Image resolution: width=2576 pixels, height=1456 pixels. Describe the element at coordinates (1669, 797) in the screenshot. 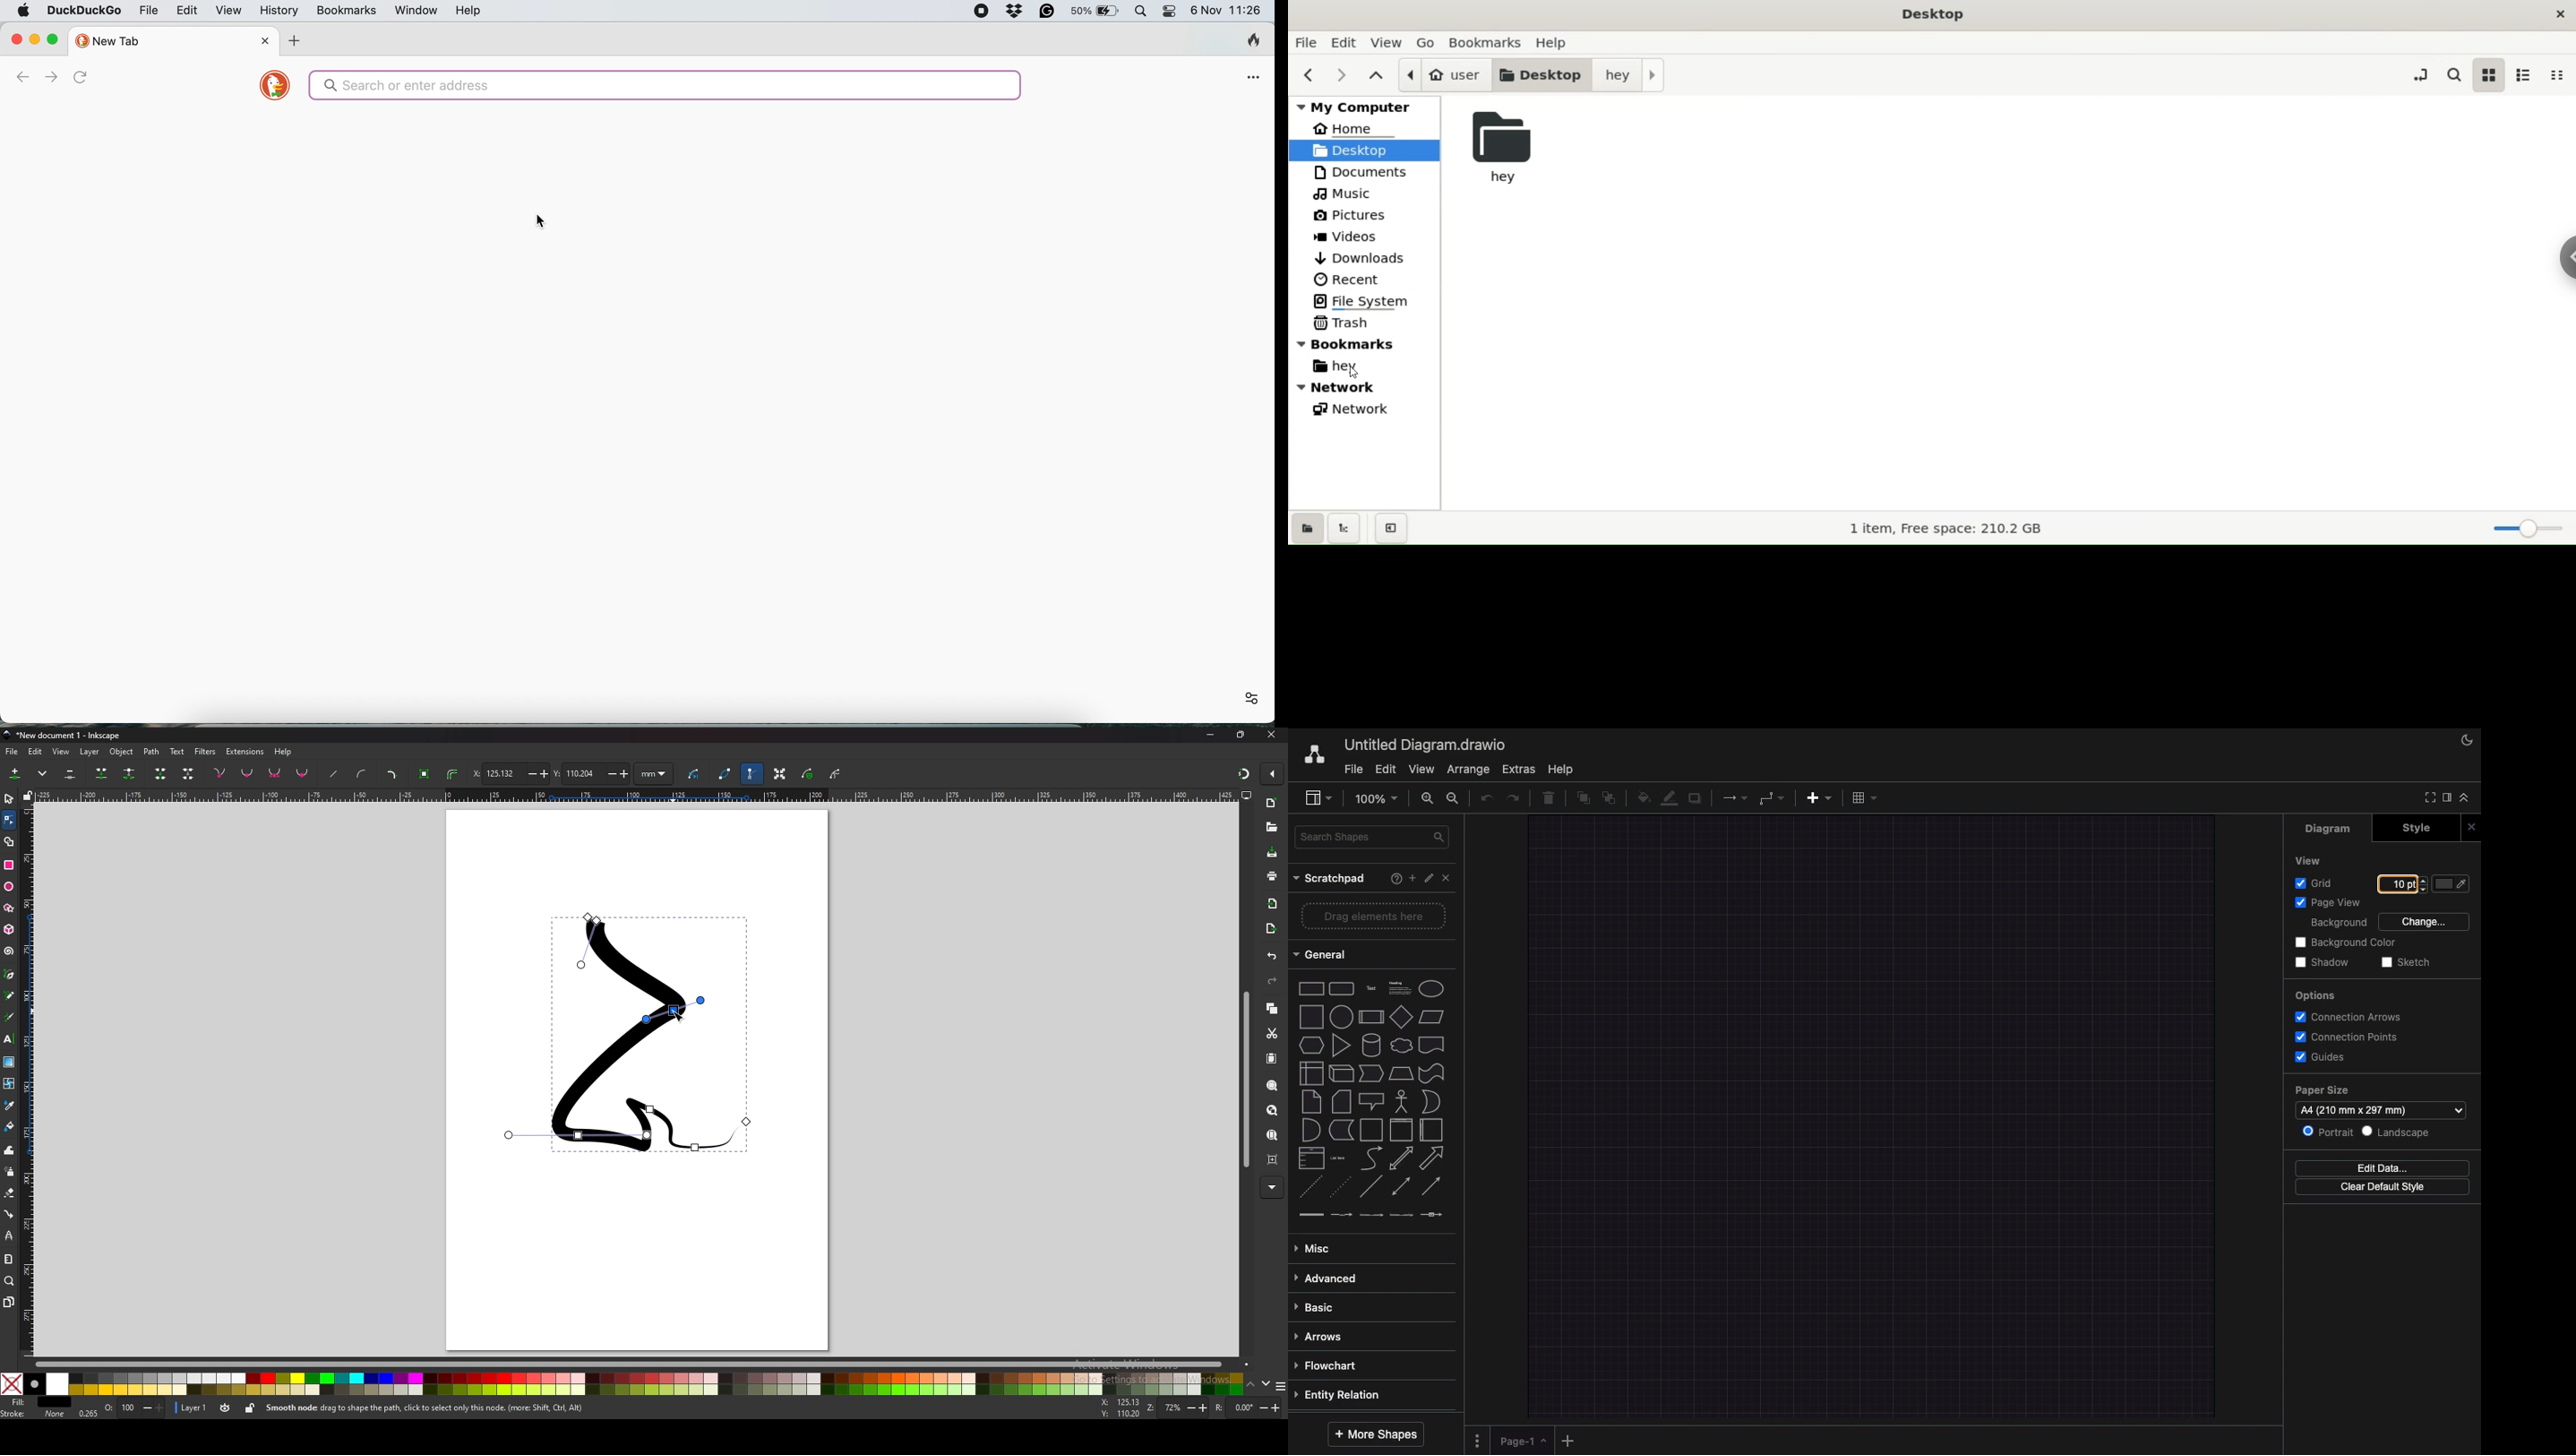

I see `Line color` at that location.